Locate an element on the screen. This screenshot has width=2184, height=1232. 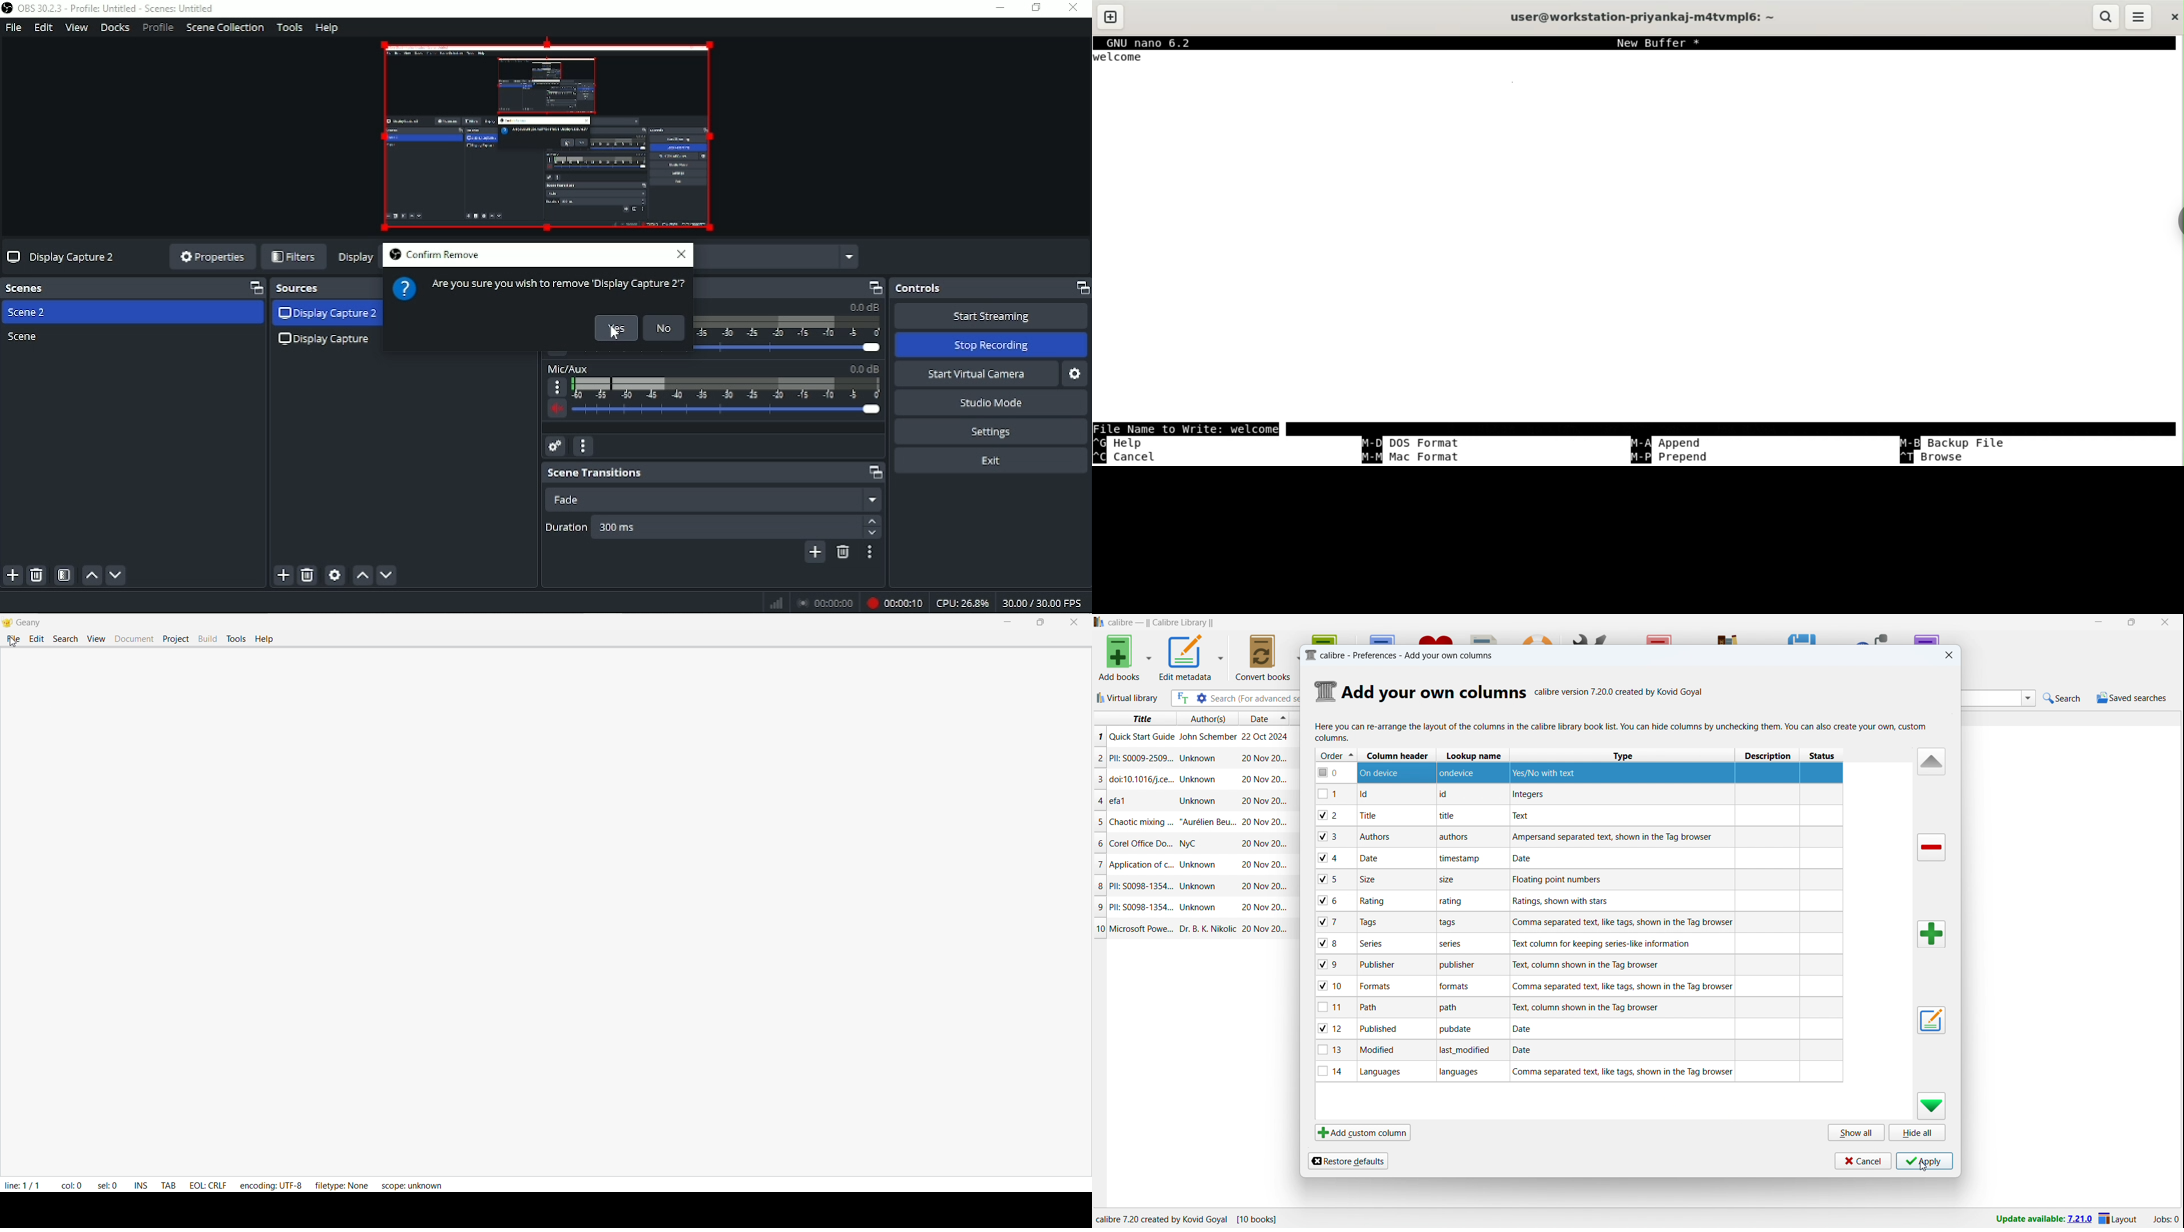
virtual library is located at coordinates (1128, 698).